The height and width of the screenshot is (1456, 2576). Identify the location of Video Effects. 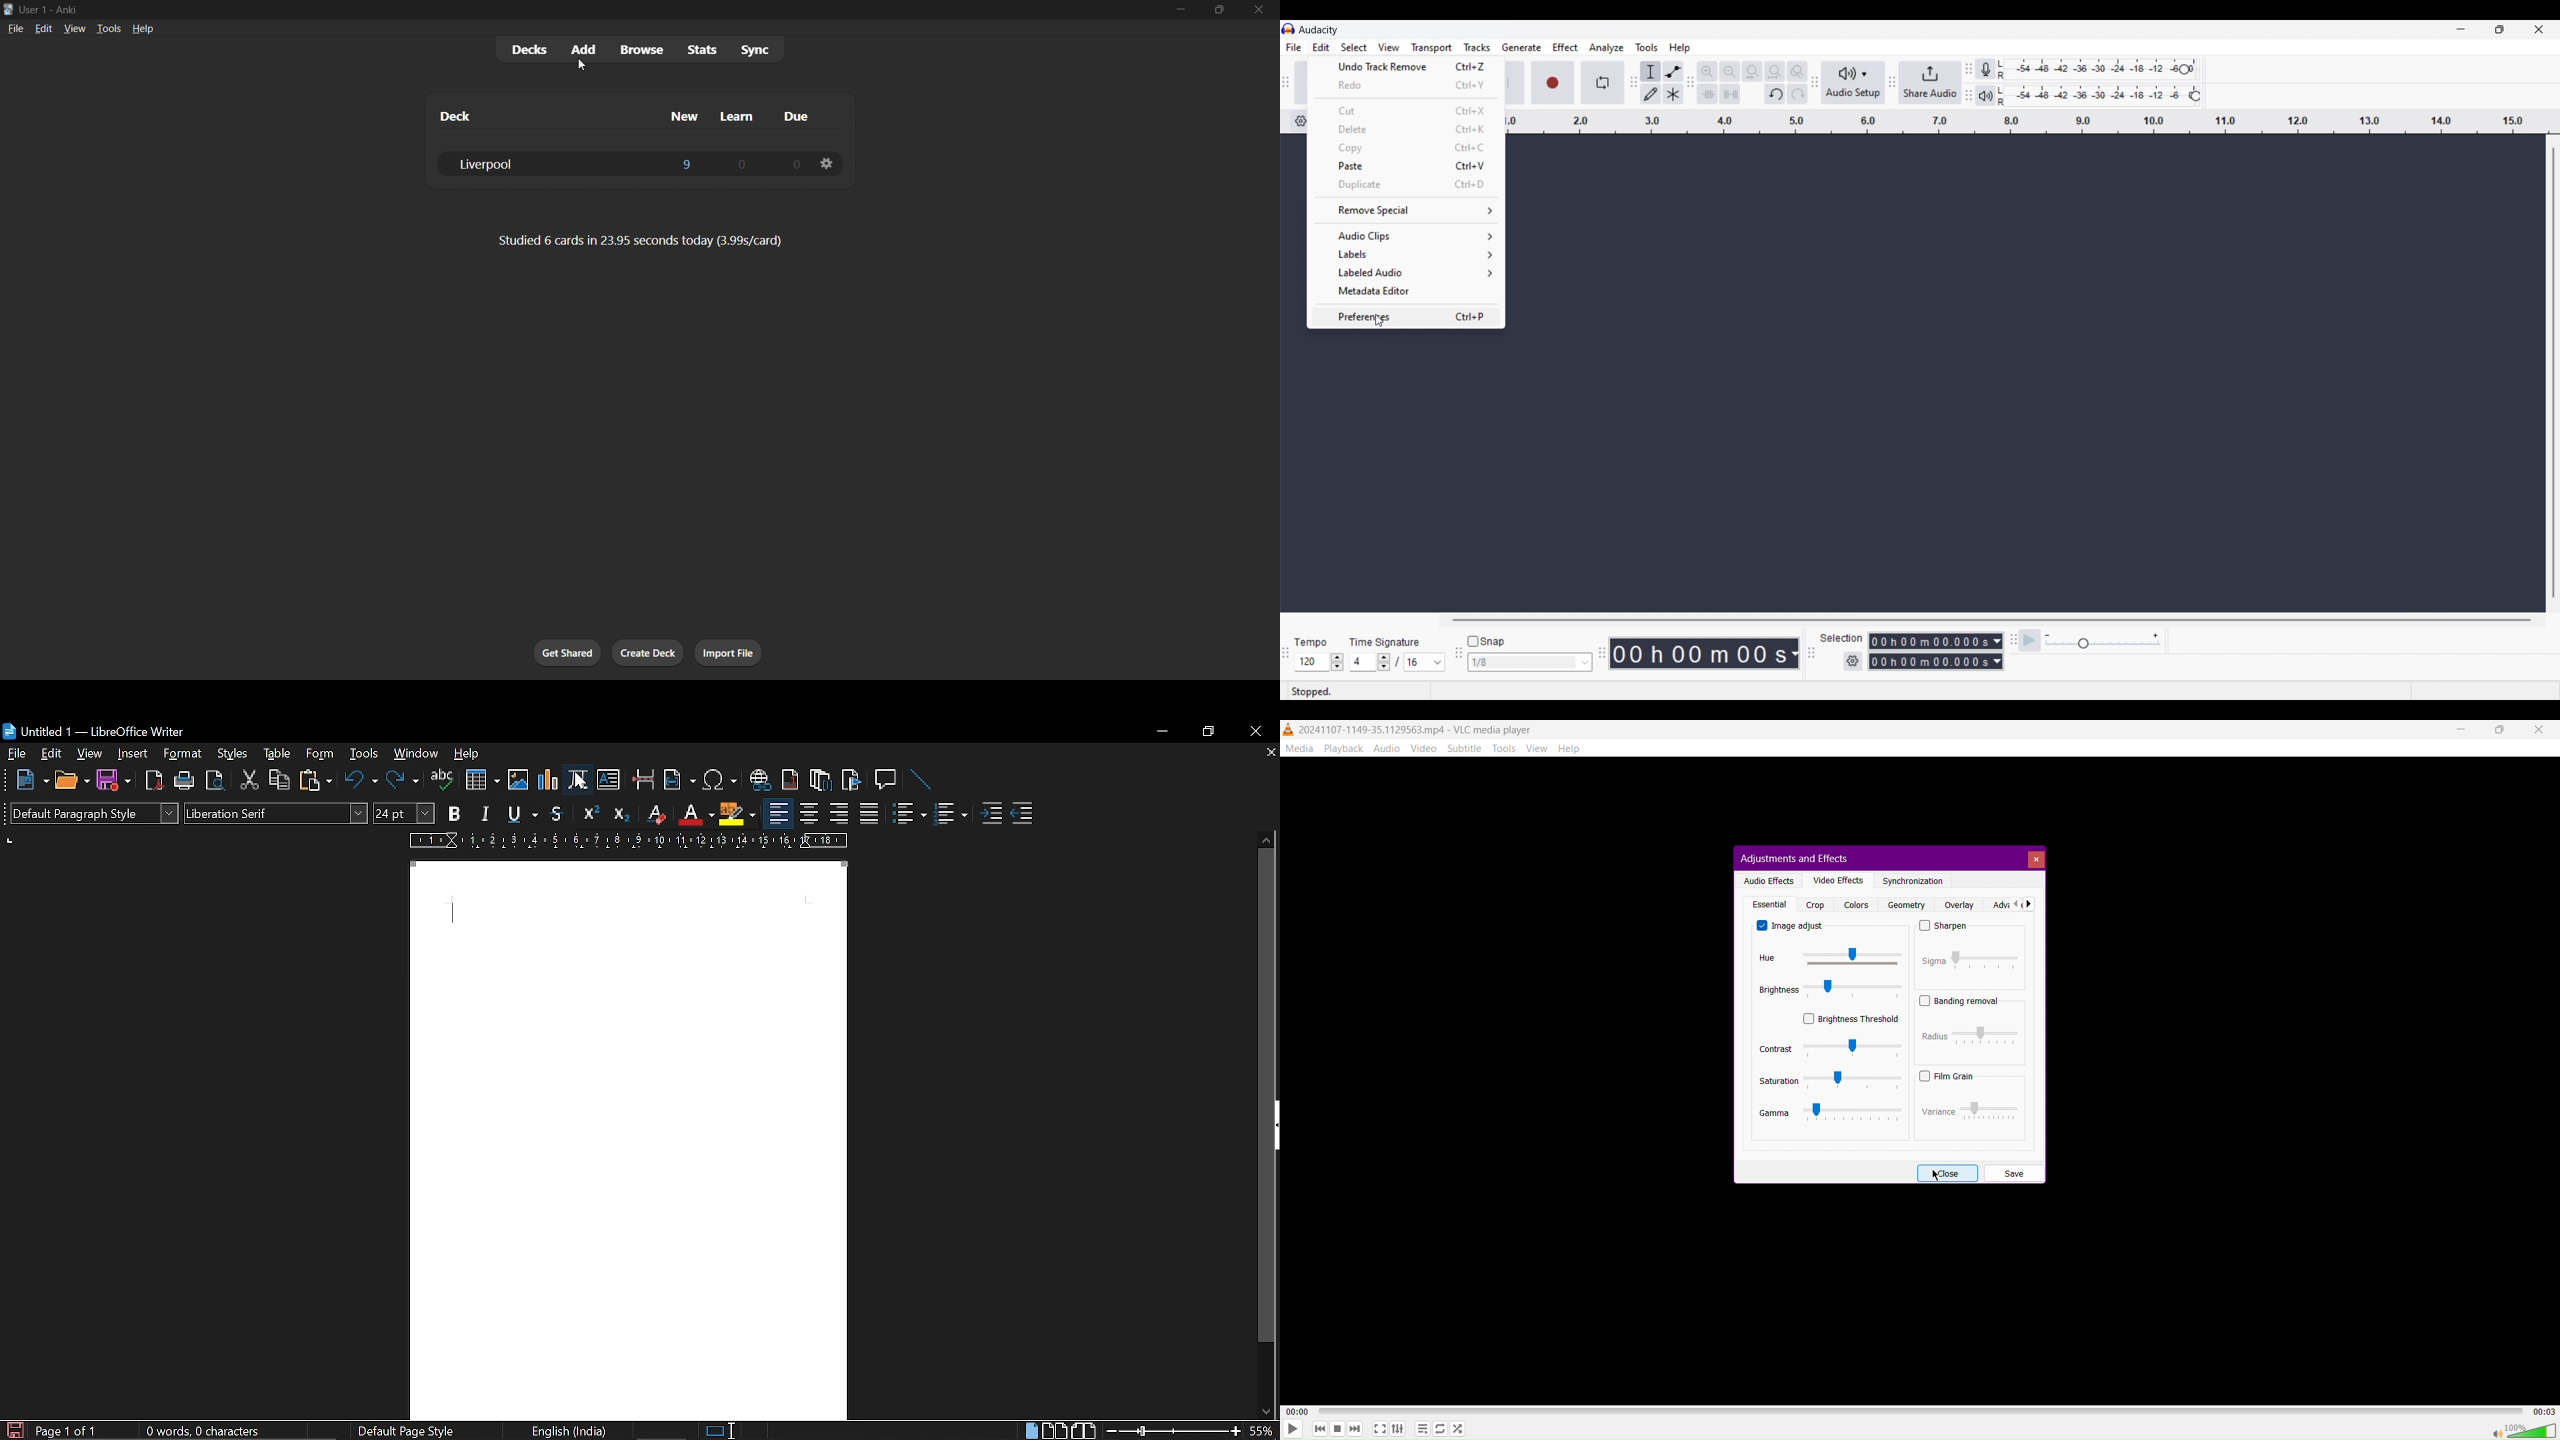
(1835, 879).